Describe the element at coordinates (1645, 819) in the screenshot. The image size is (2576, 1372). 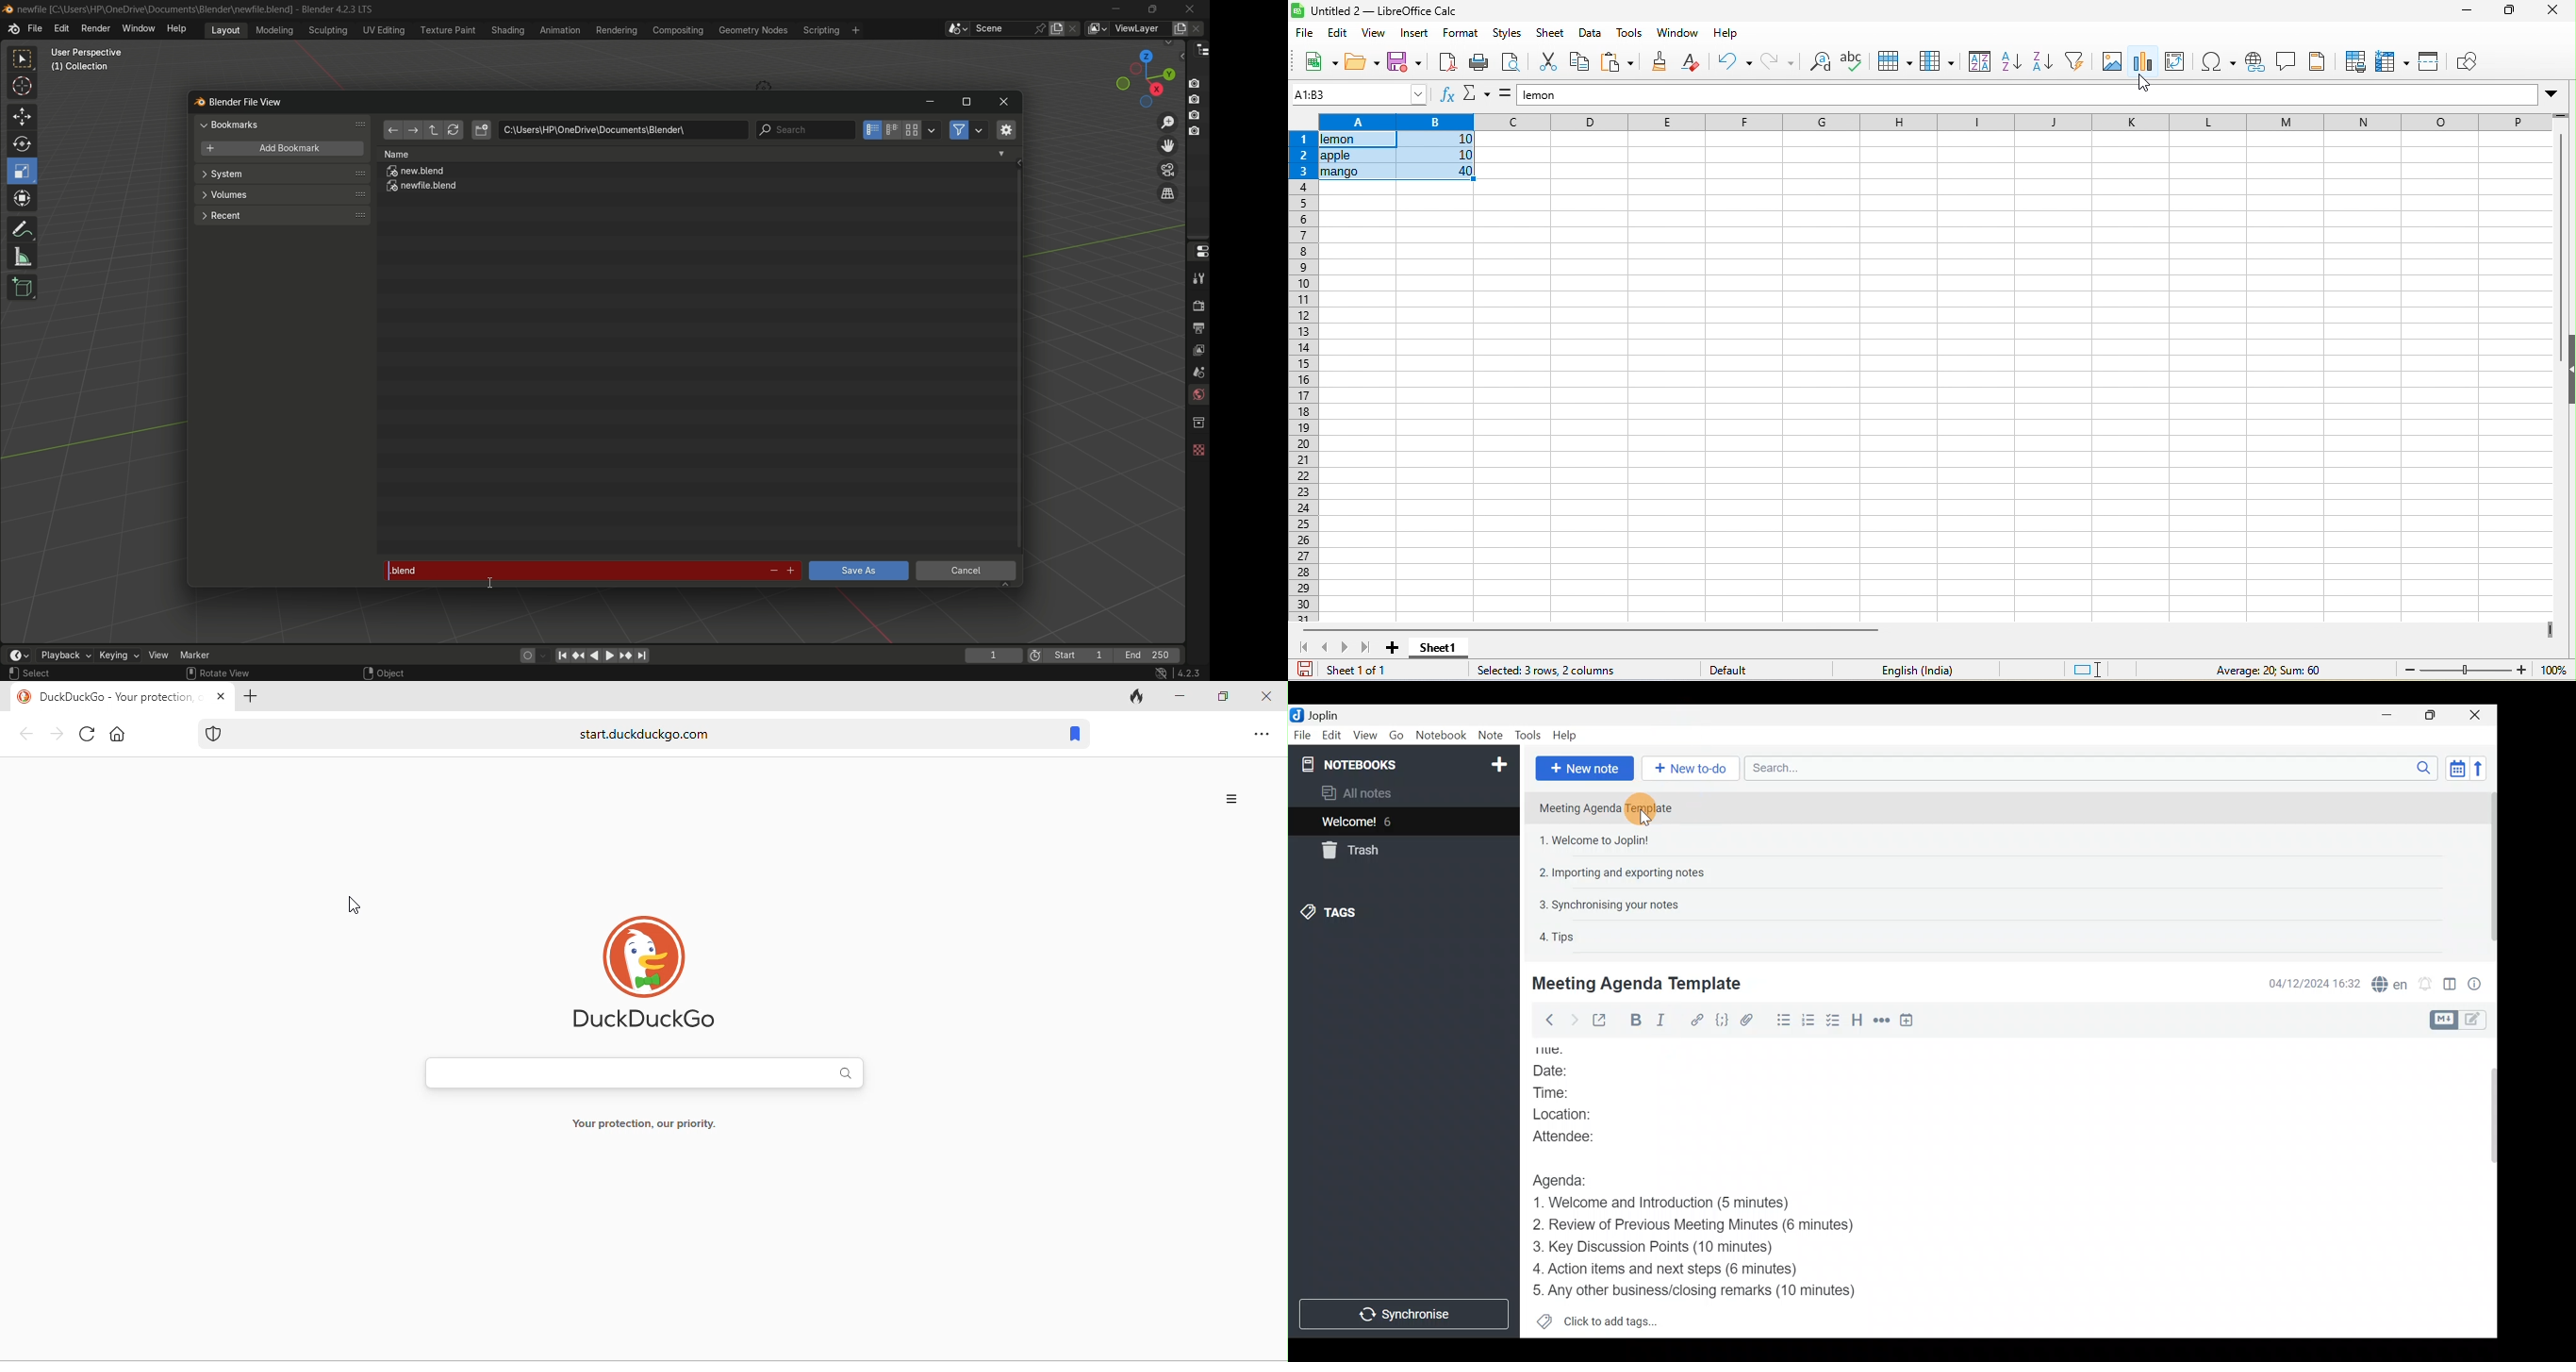
I see `Cursor` at that location.